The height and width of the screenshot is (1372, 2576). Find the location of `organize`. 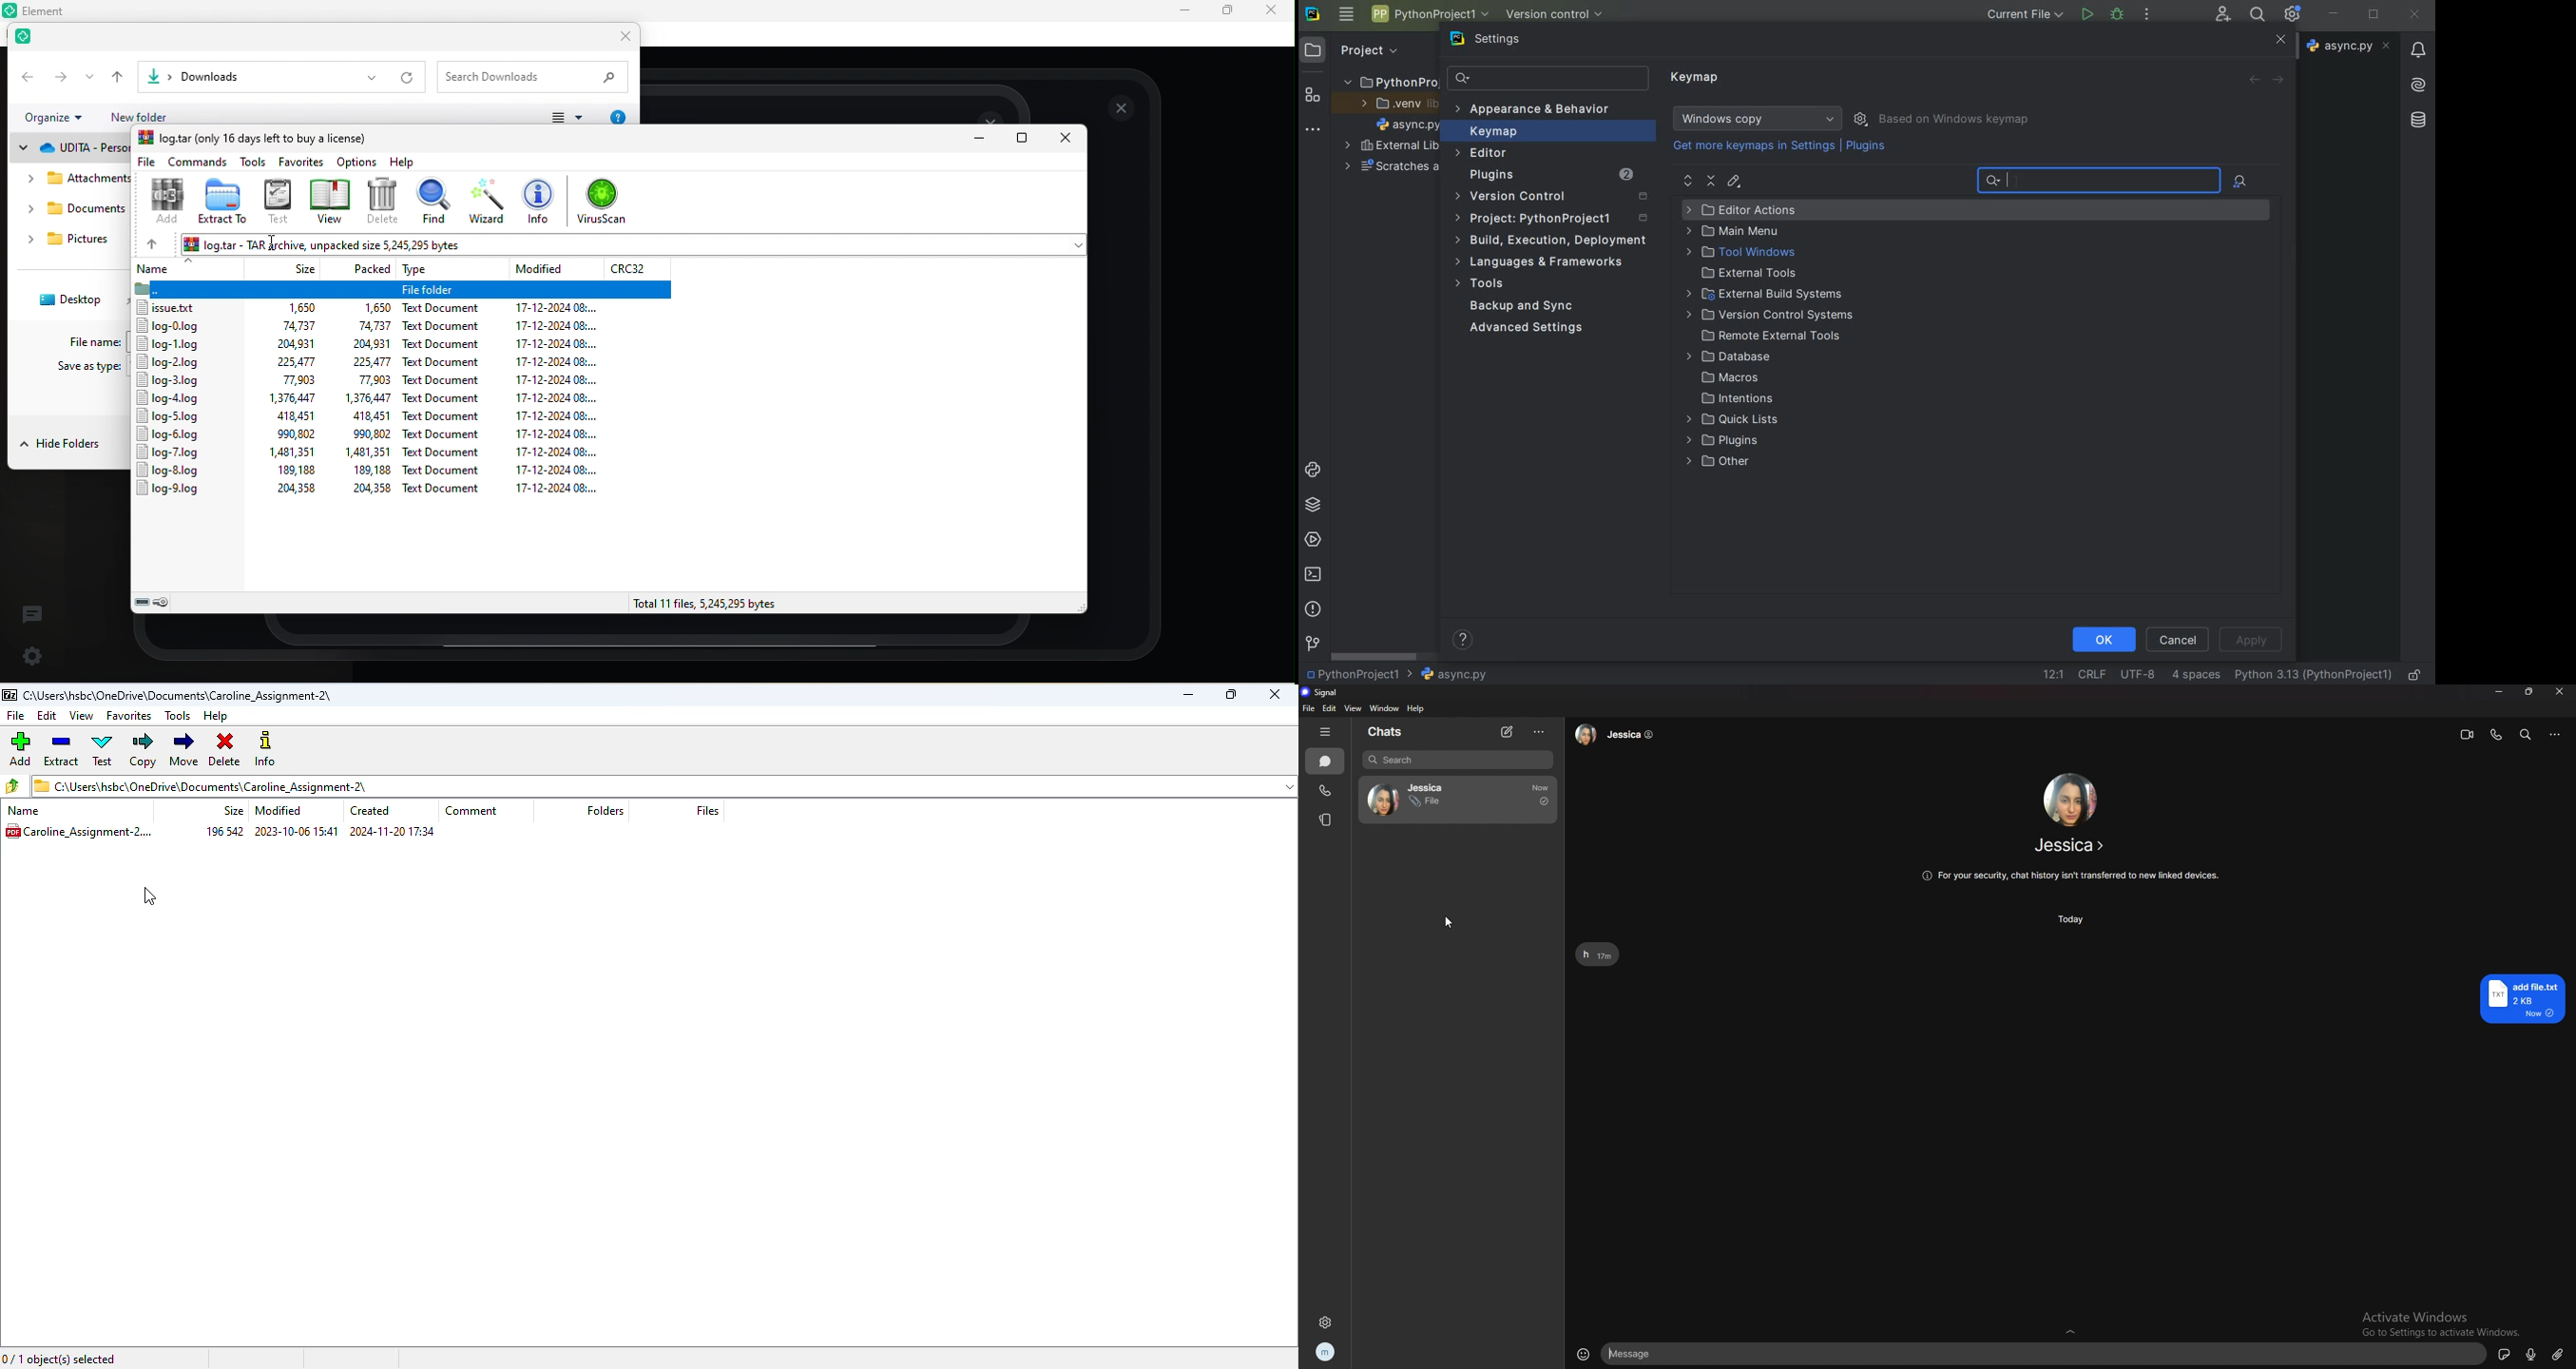

organize is located at coordinates (60, 119).